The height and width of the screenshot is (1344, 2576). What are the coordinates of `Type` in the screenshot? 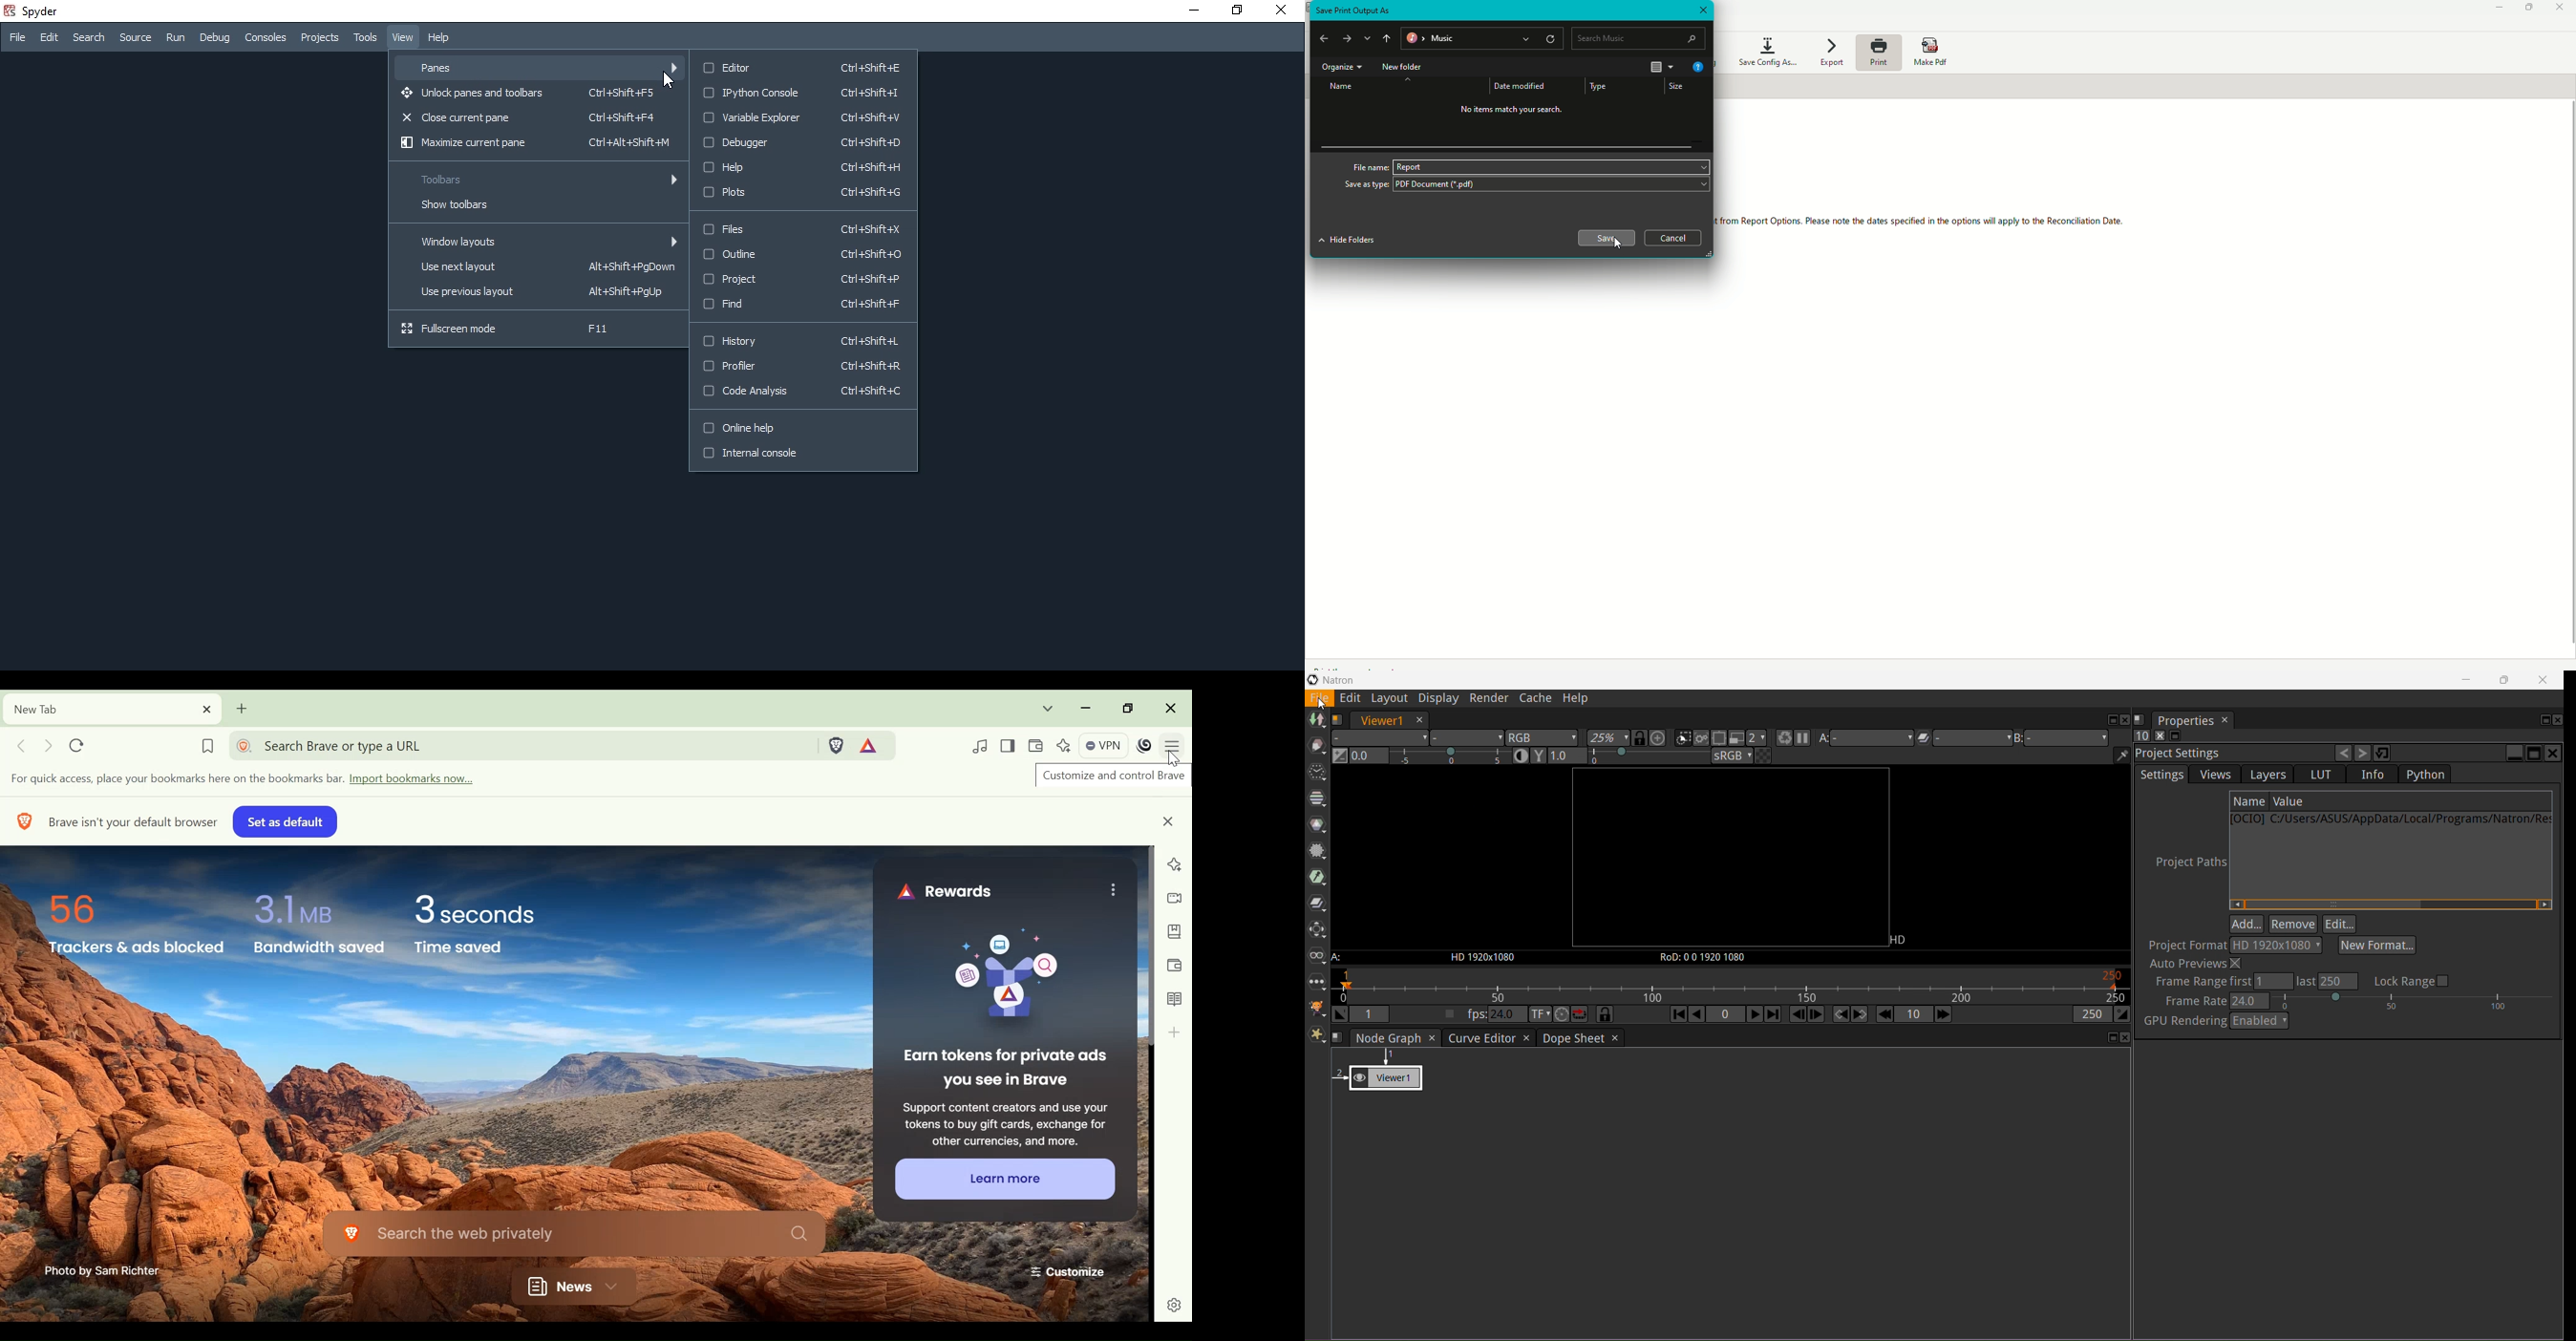 It's located at (1601, 86).